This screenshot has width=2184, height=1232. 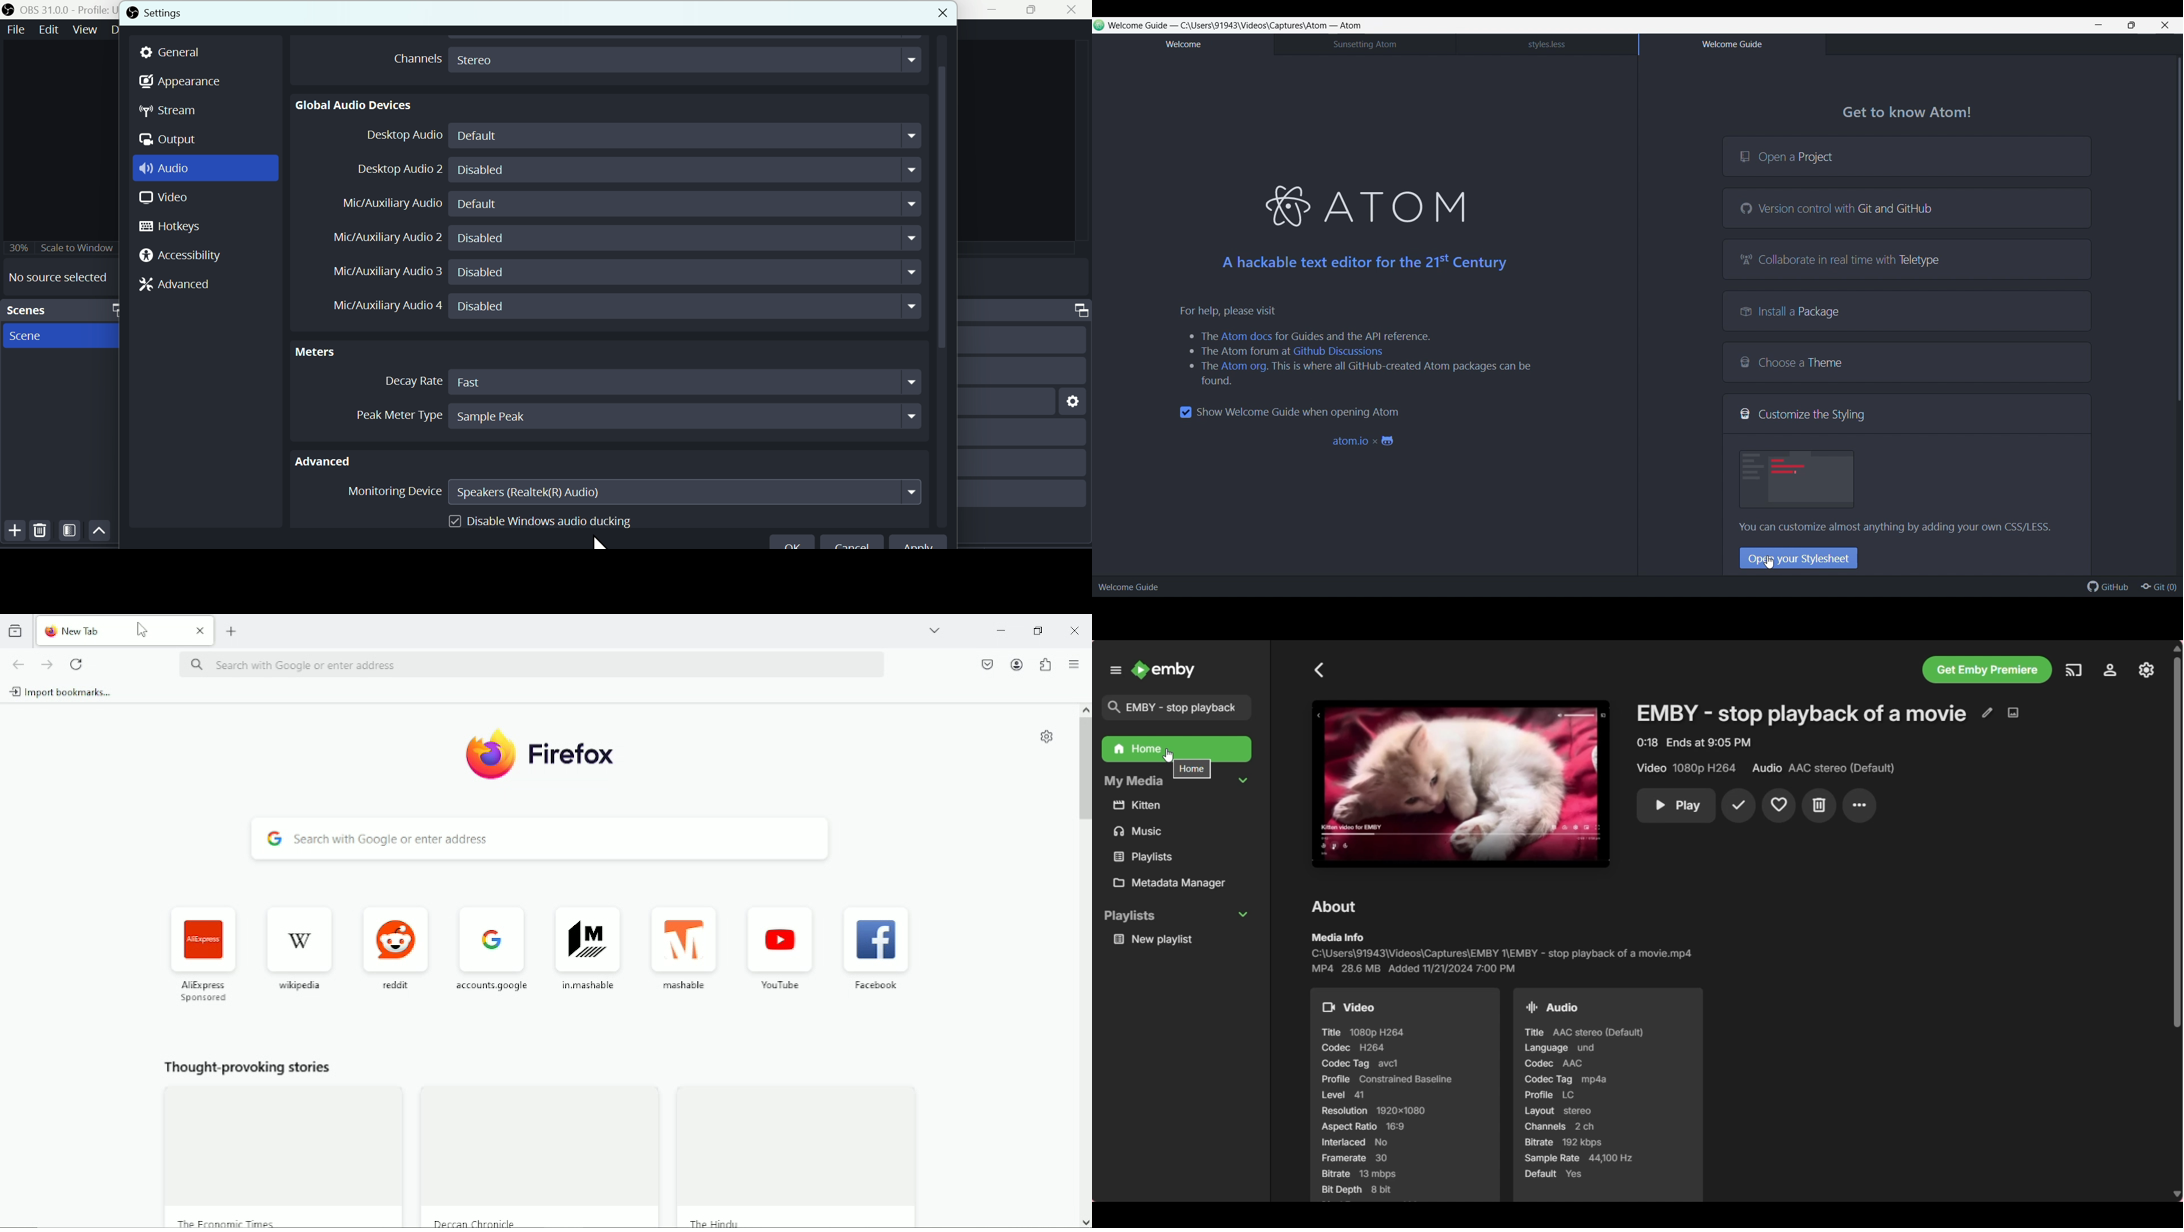 What do you see at coordinates (1230, 310) in the screenshot?
I see `For help, please visit` at bounding box center [1230, 310].